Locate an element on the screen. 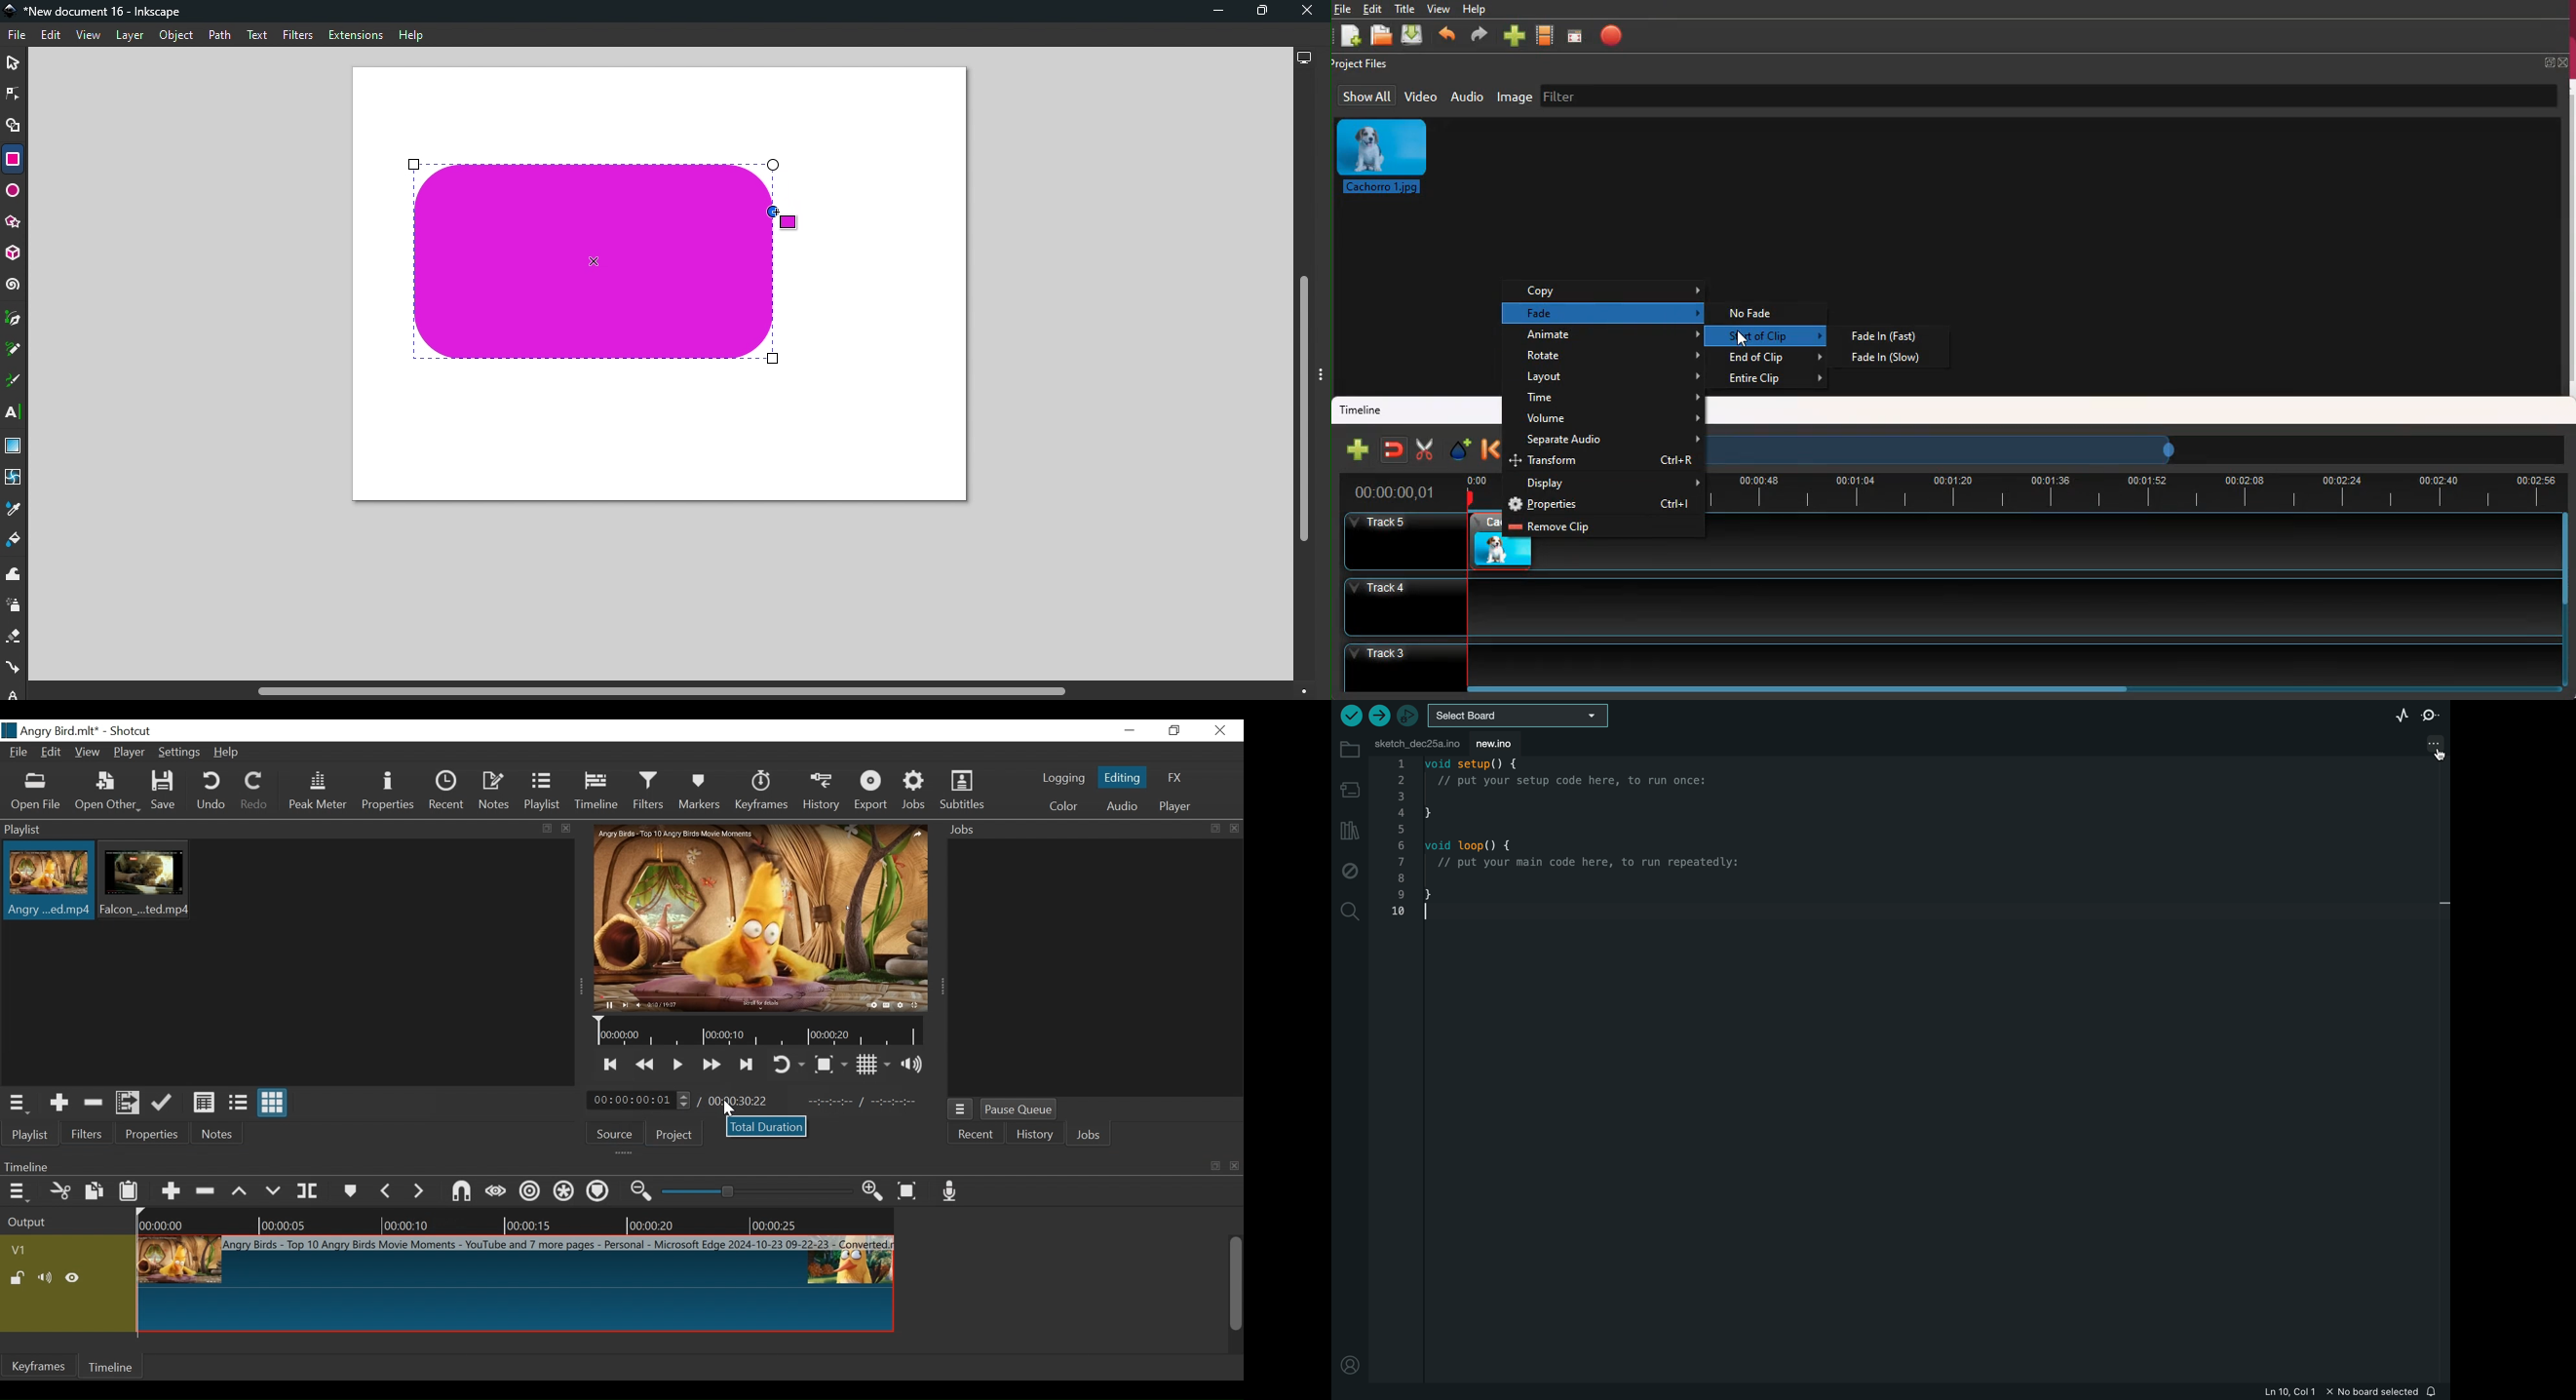 The image size is (2576, 1400). join is located at coordinates (1395, 449).